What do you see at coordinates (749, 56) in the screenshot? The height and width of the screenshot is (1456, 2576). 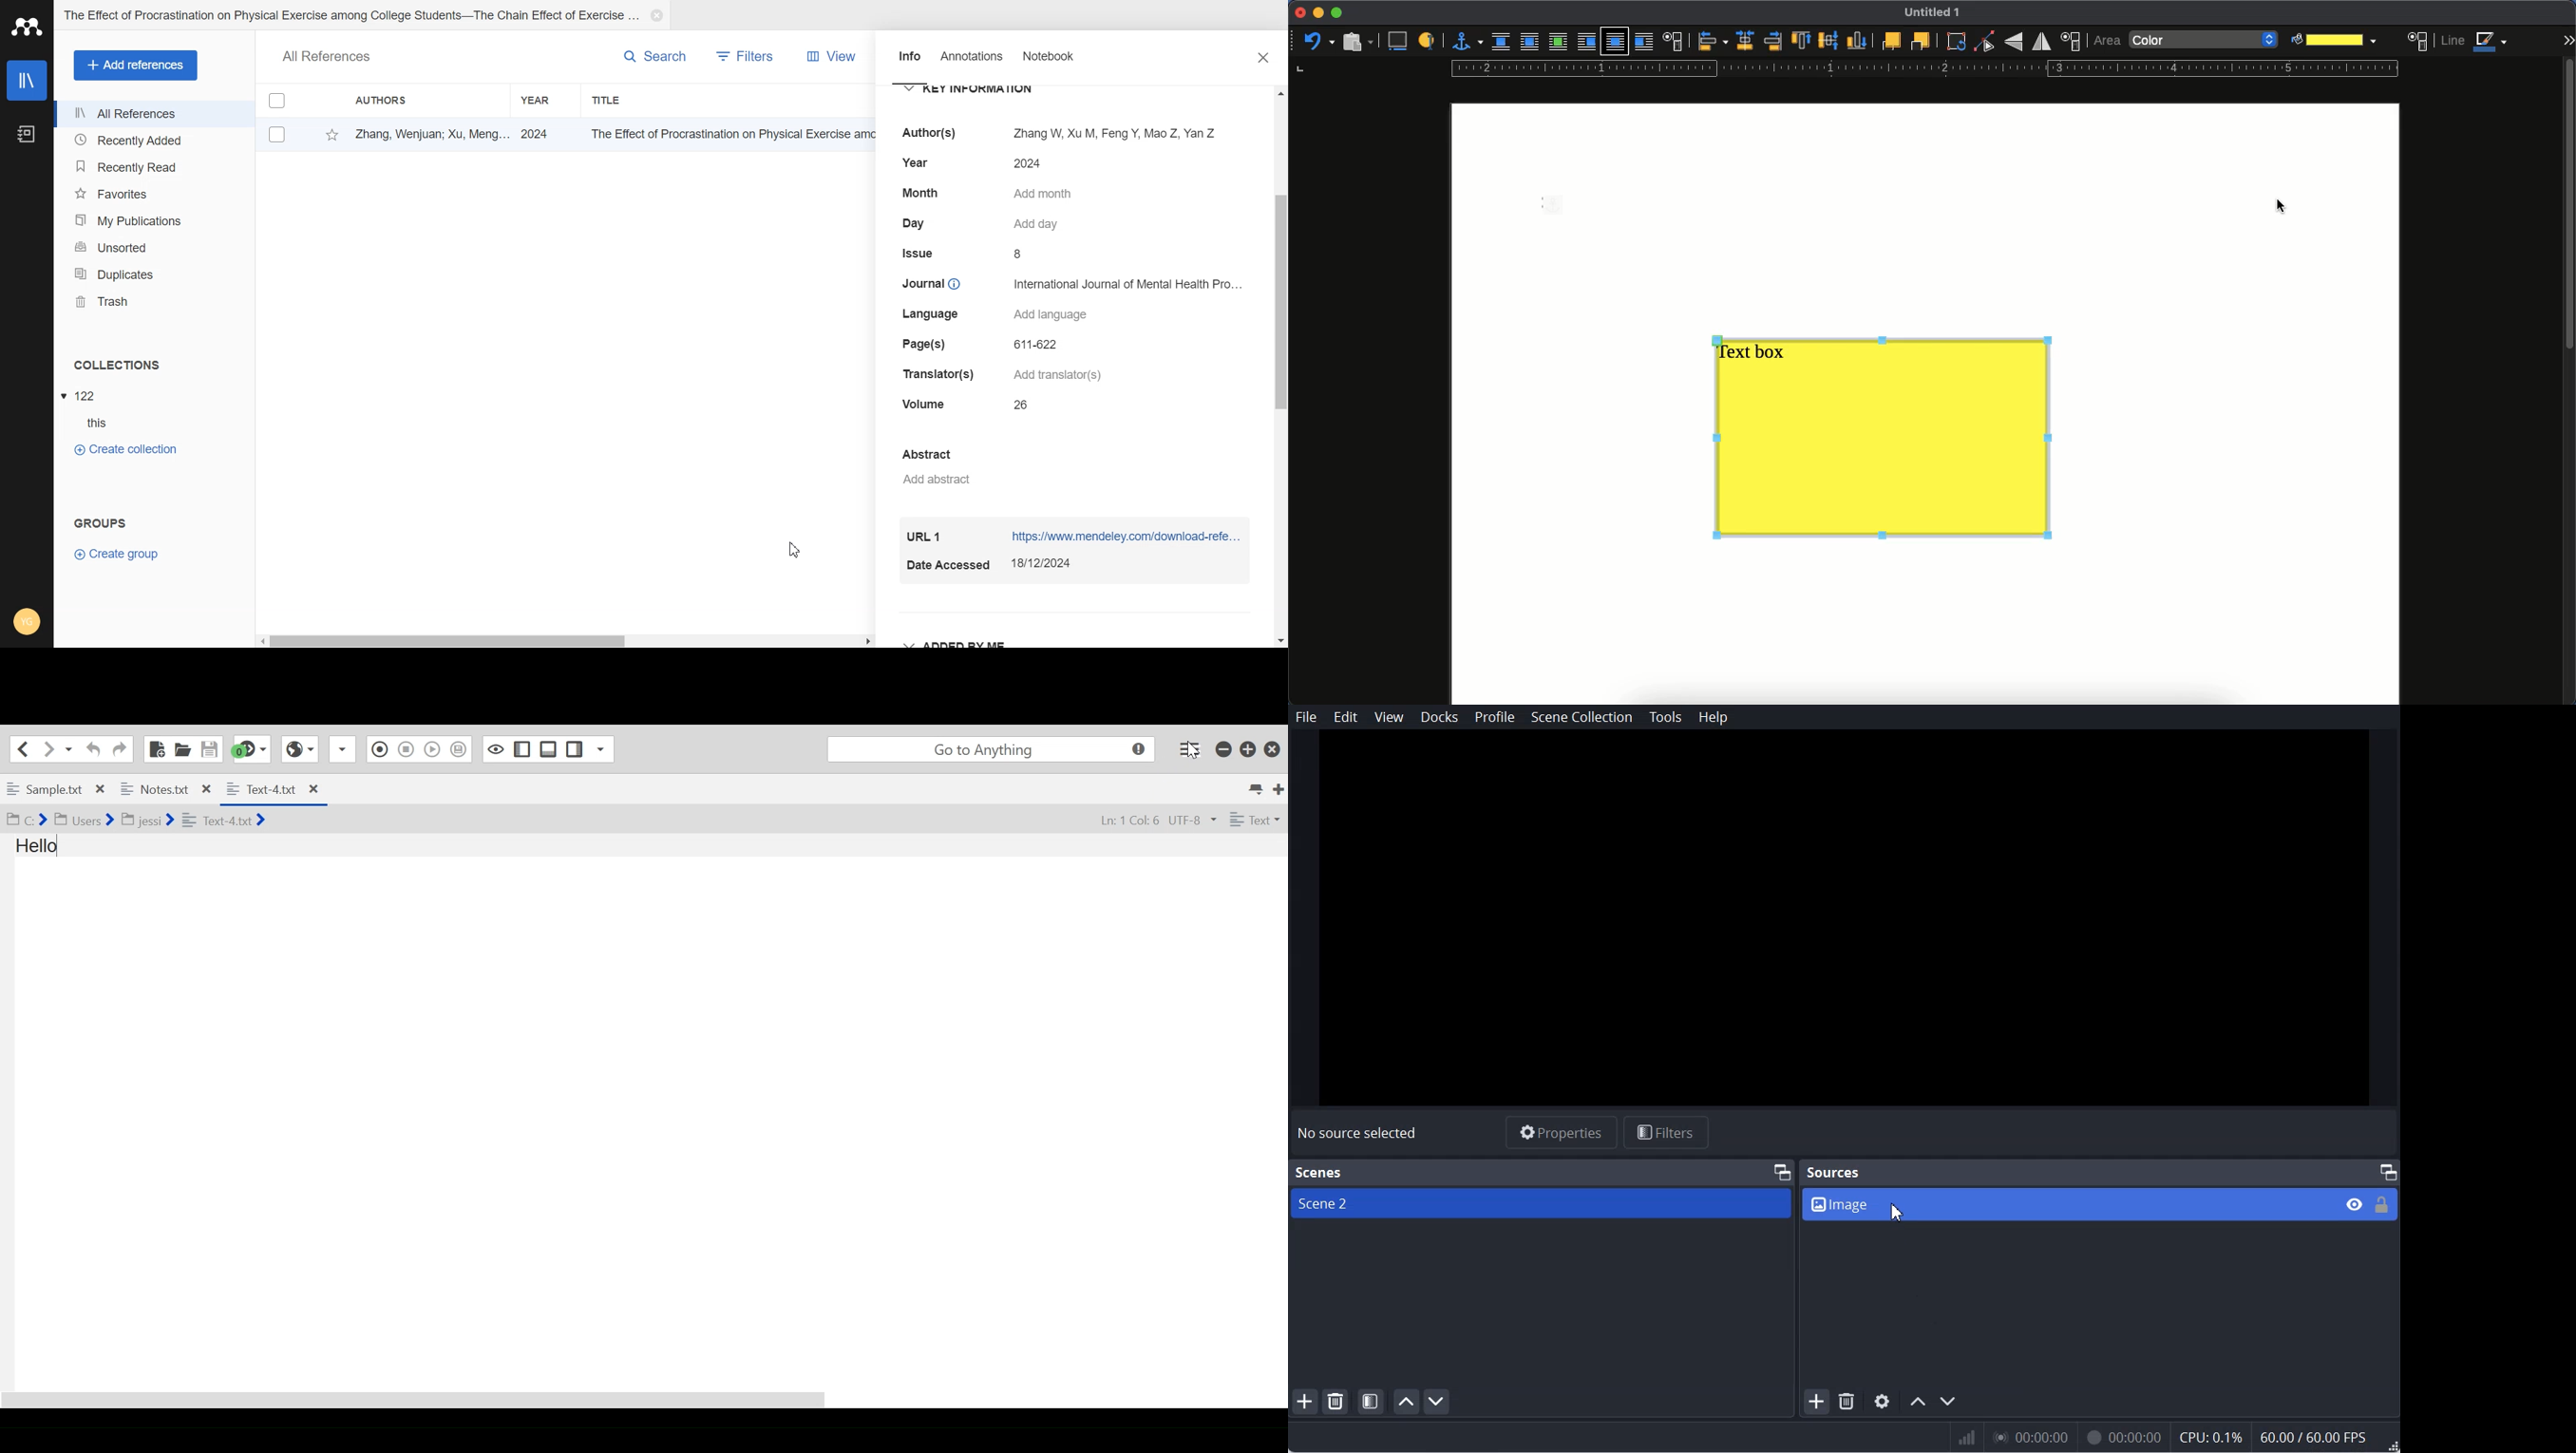 I see `Filters` at bounding box center [749, 56].